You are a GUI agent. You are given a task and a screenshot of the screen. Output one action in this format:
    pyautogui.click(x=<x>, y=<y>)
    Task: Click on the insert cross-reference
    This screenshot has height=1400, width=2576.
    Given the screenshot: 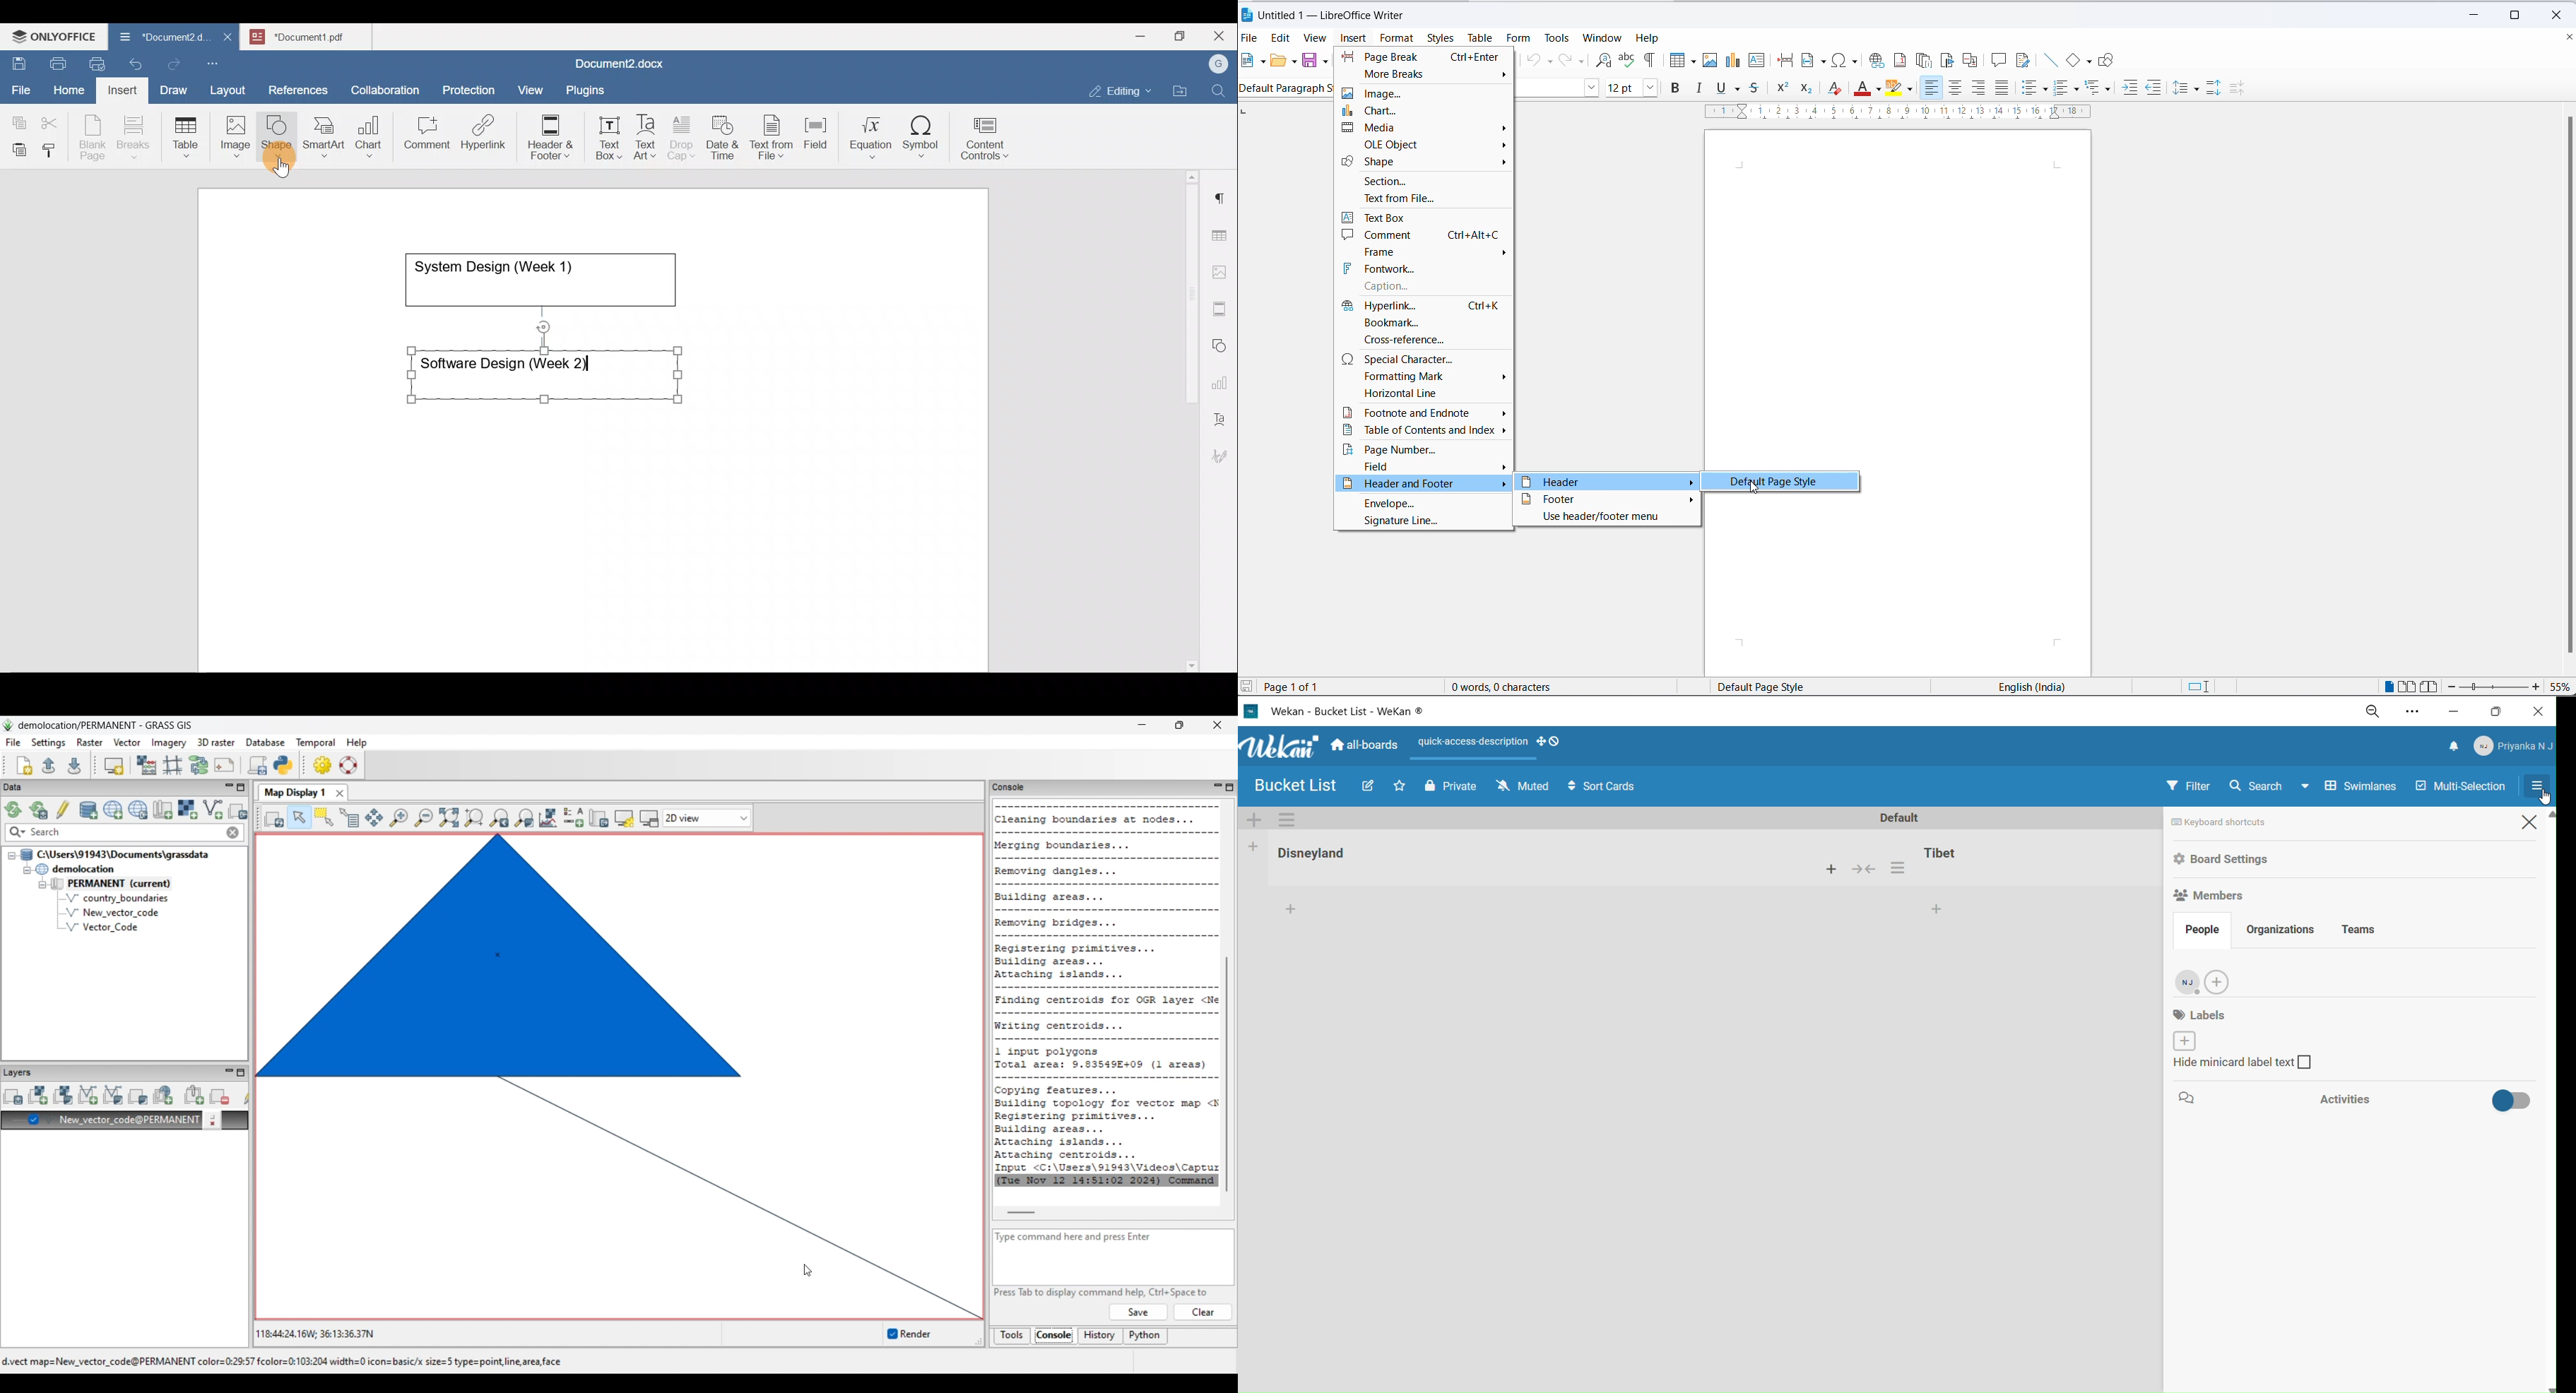 What is the action you would take?
    pyautogui.click(x=1974, y=60)
    